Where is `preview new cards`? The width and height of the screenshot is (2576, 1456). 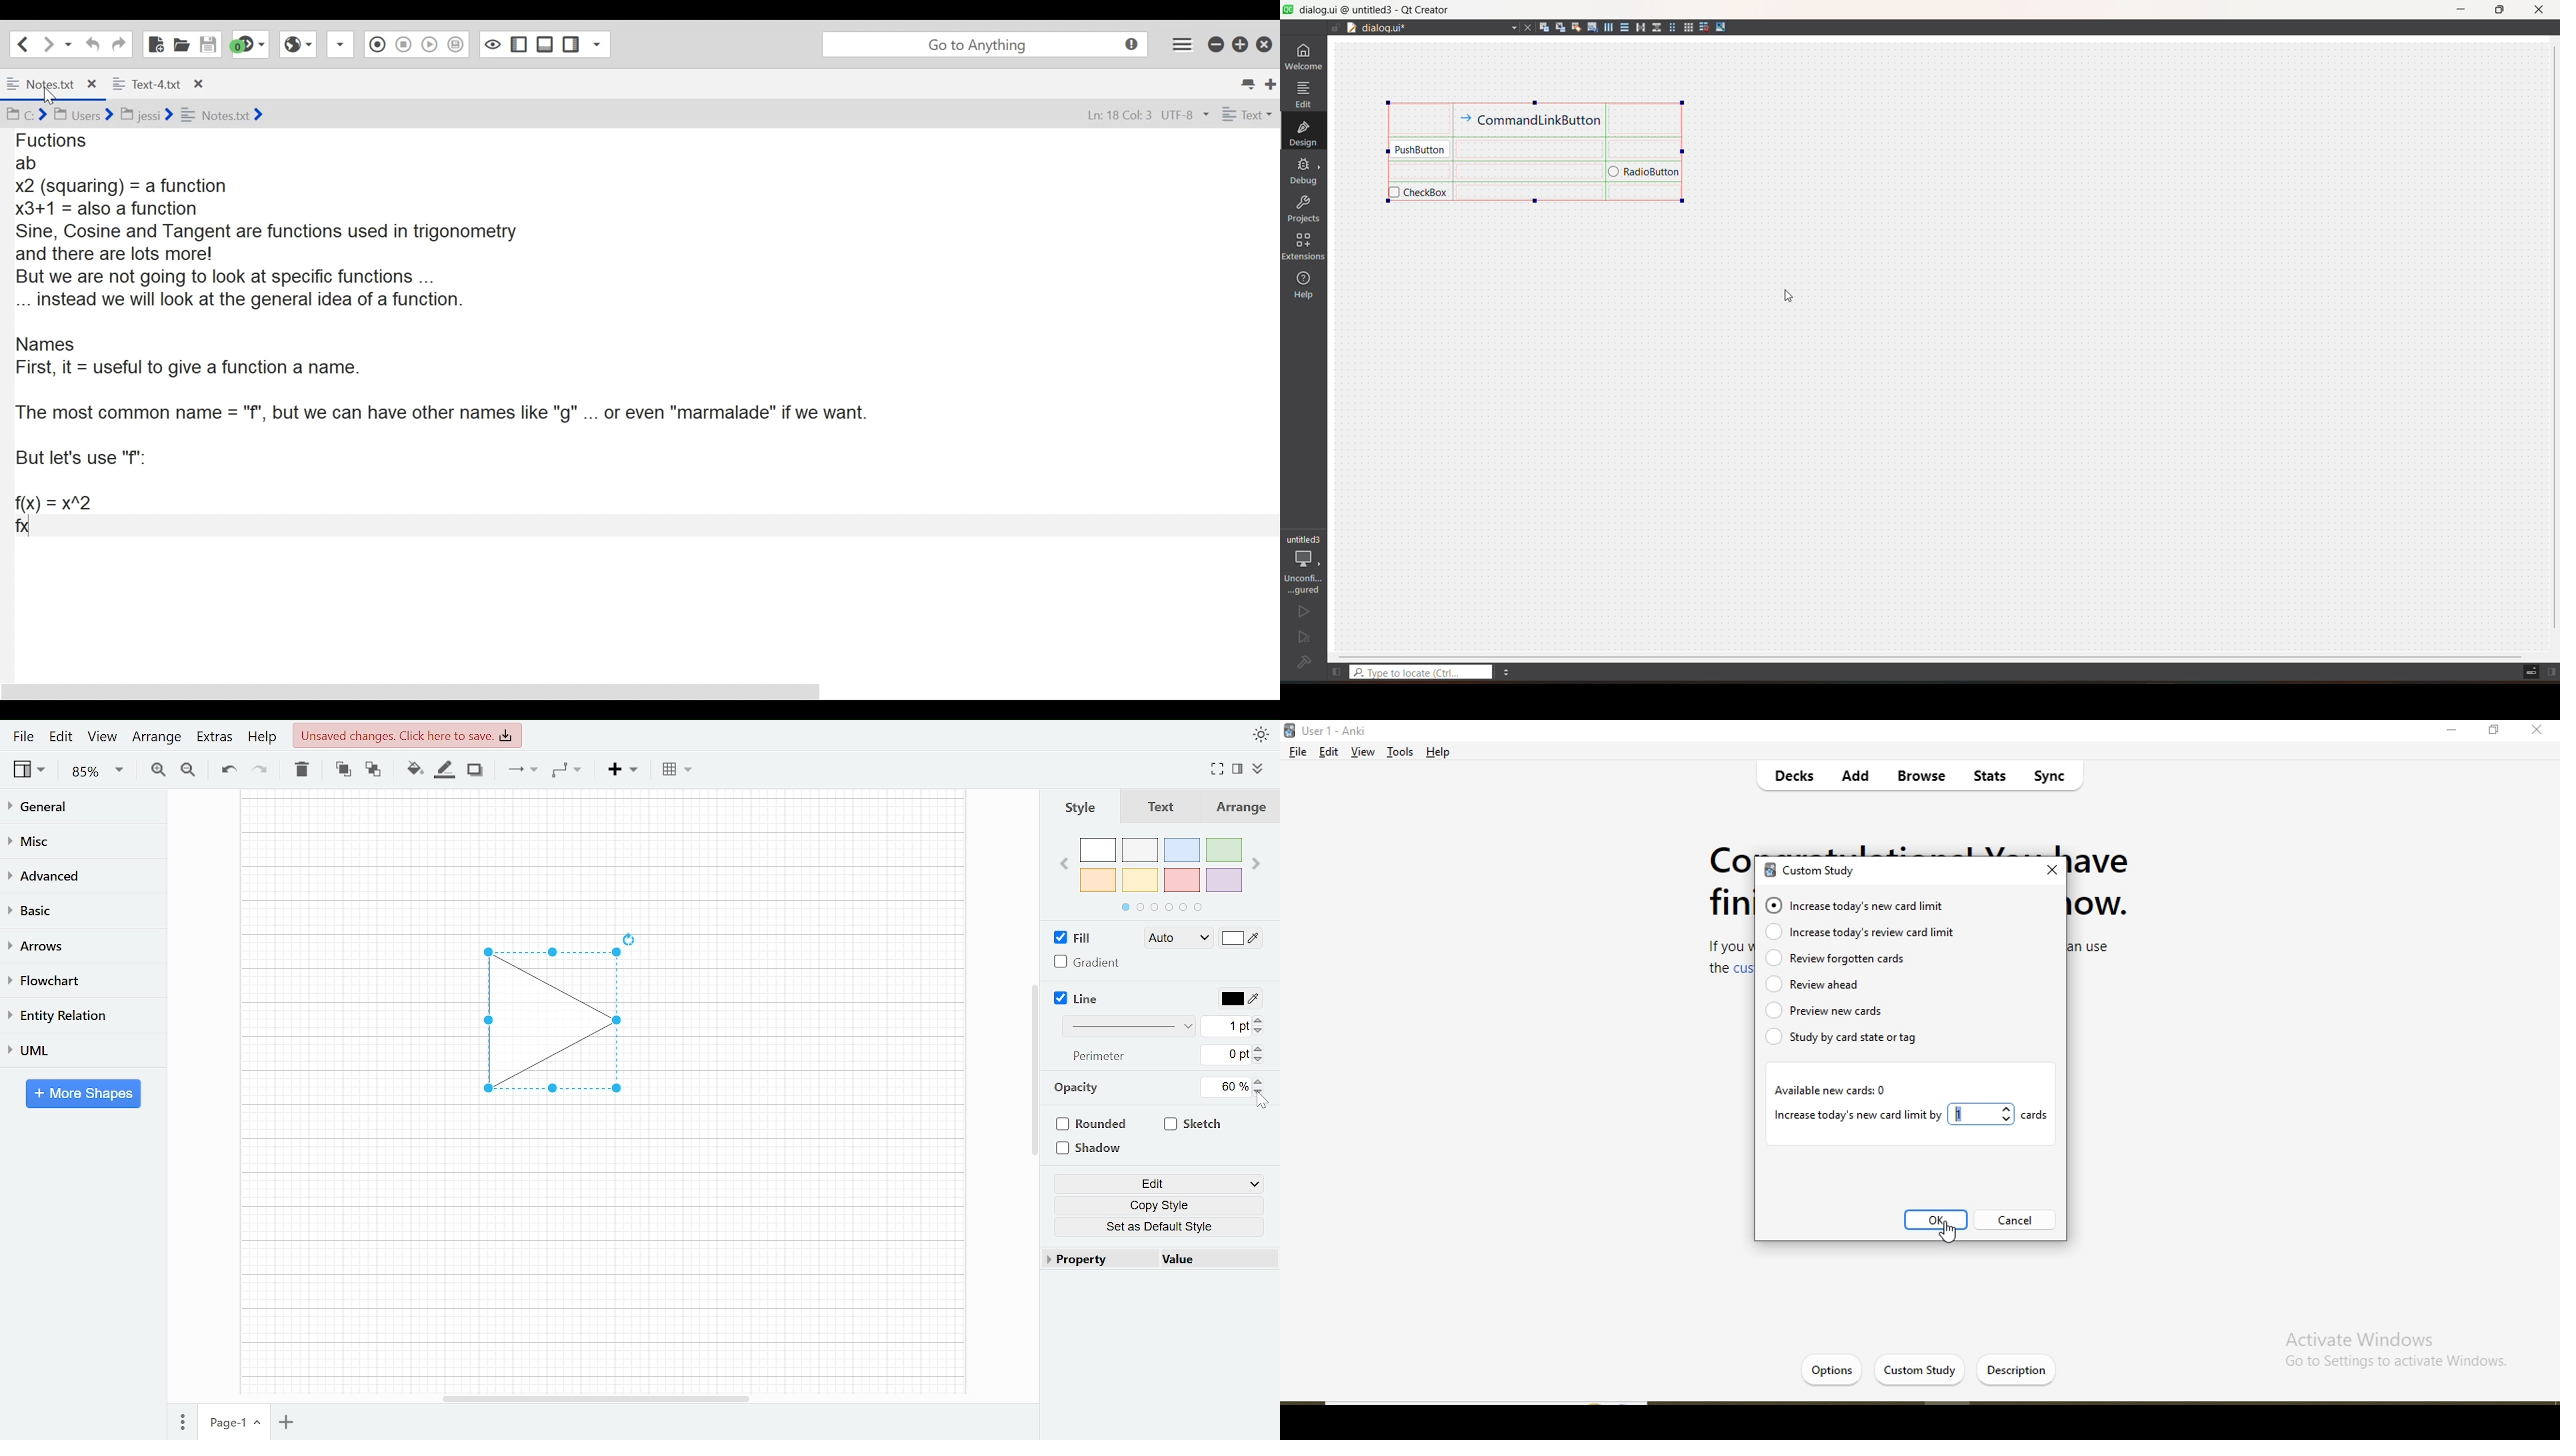
preview new cards is located at coordinates (1853, 1011).